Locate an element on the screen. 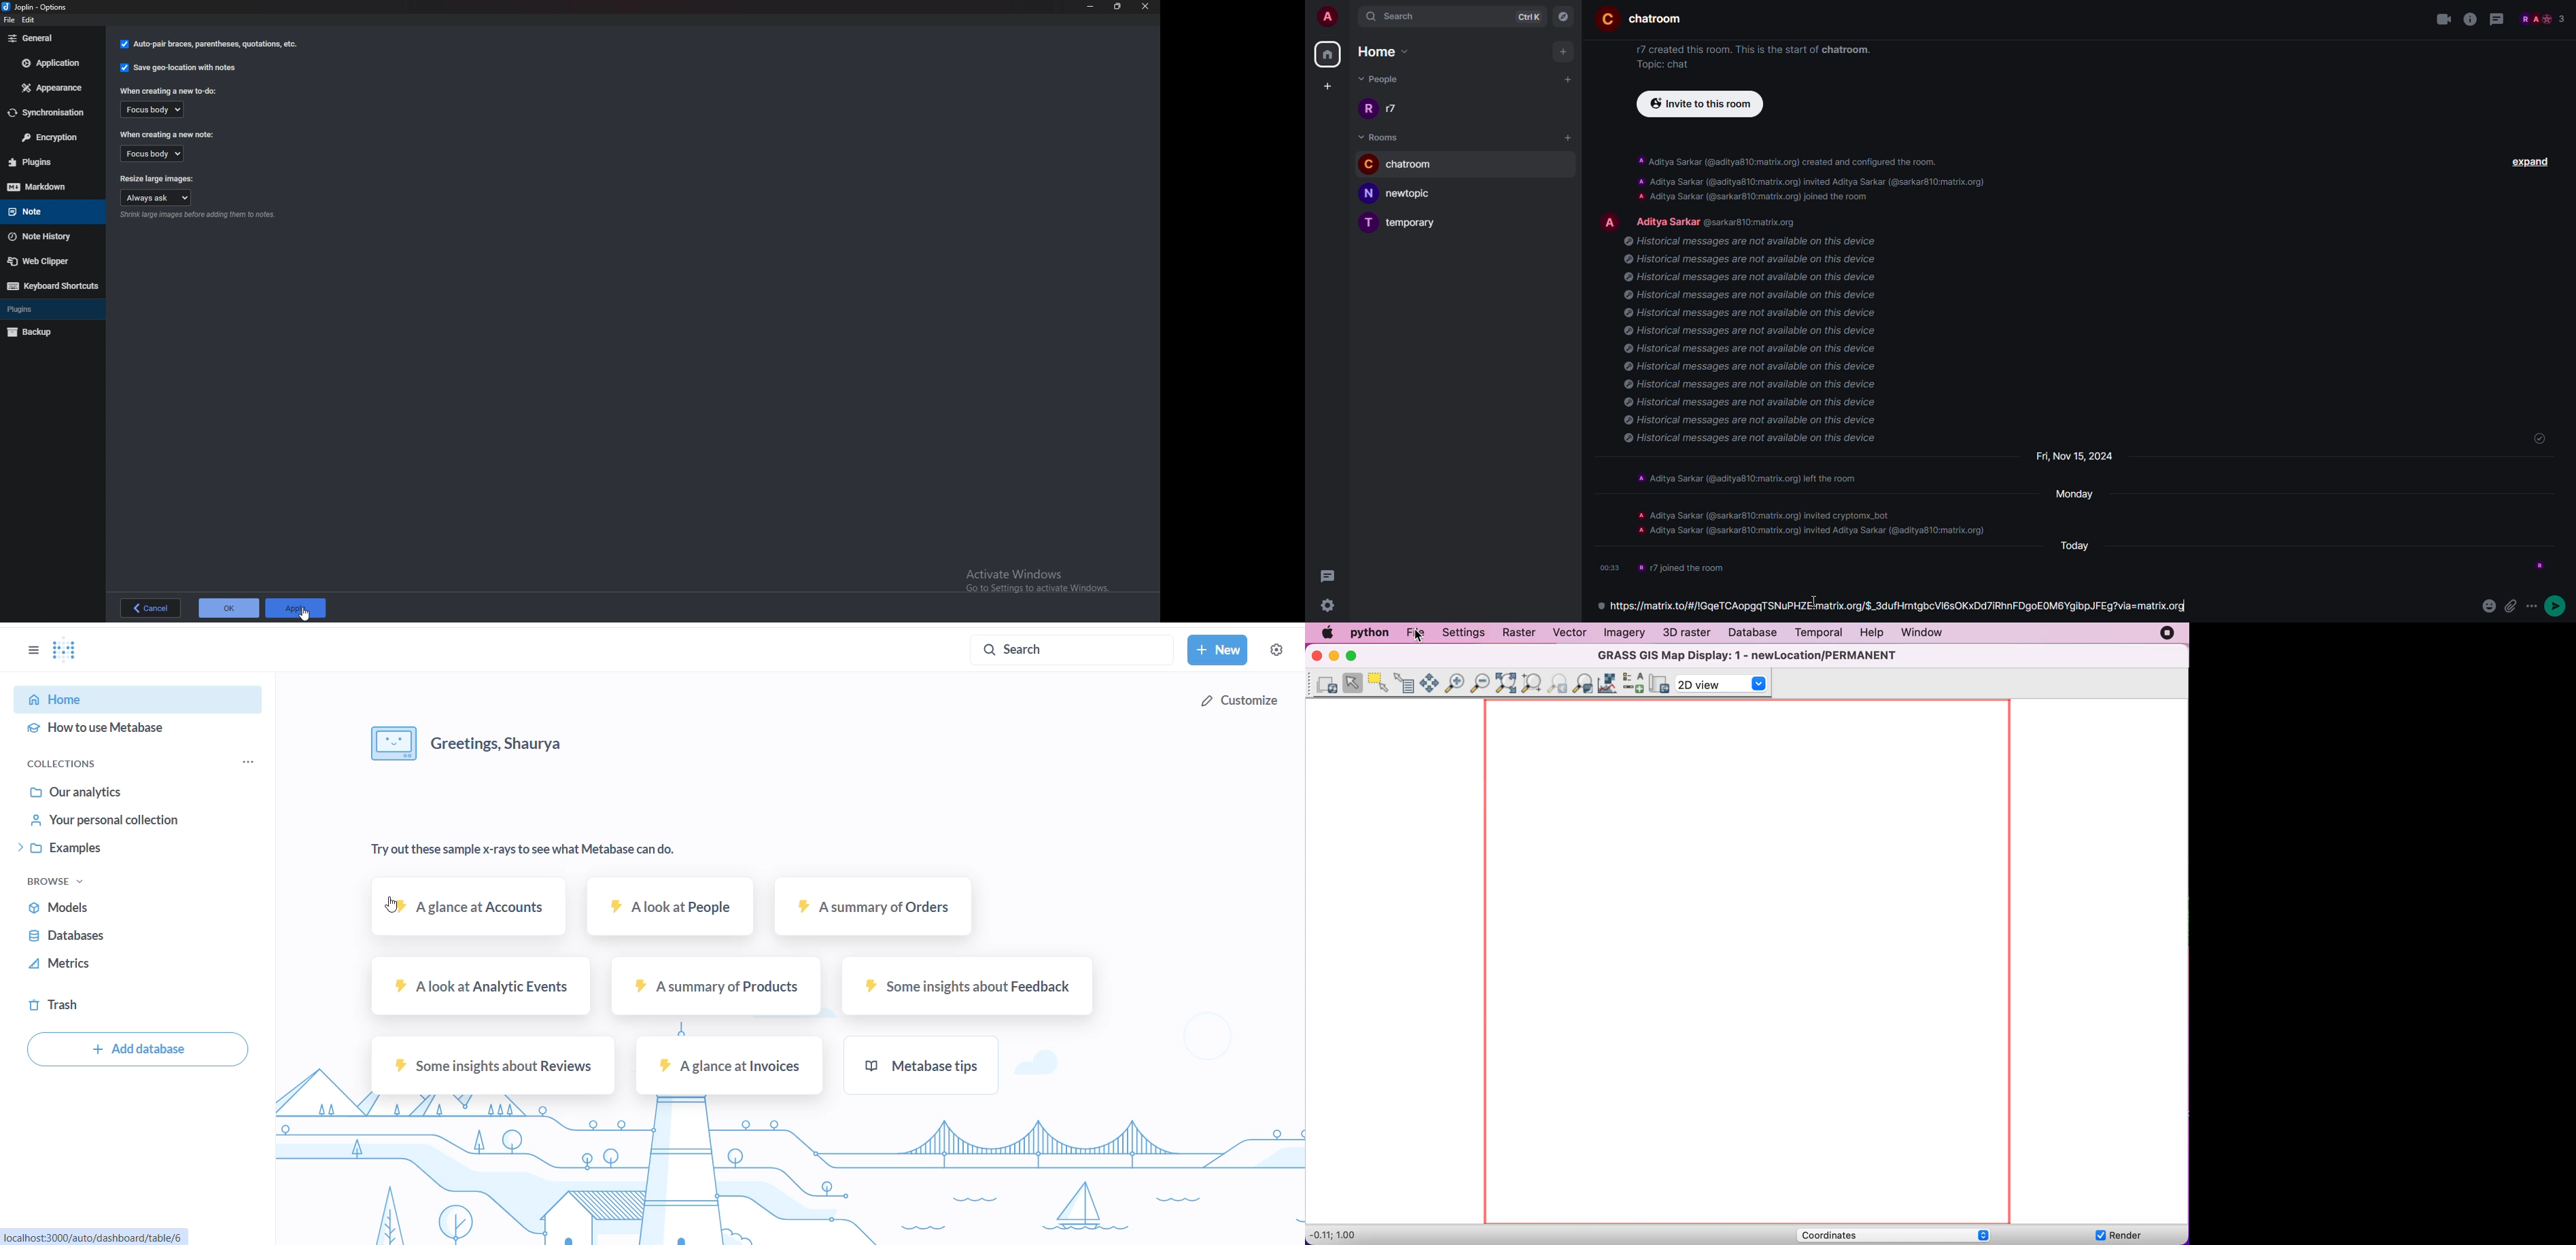  URL is located at coordinates (98, 1236).